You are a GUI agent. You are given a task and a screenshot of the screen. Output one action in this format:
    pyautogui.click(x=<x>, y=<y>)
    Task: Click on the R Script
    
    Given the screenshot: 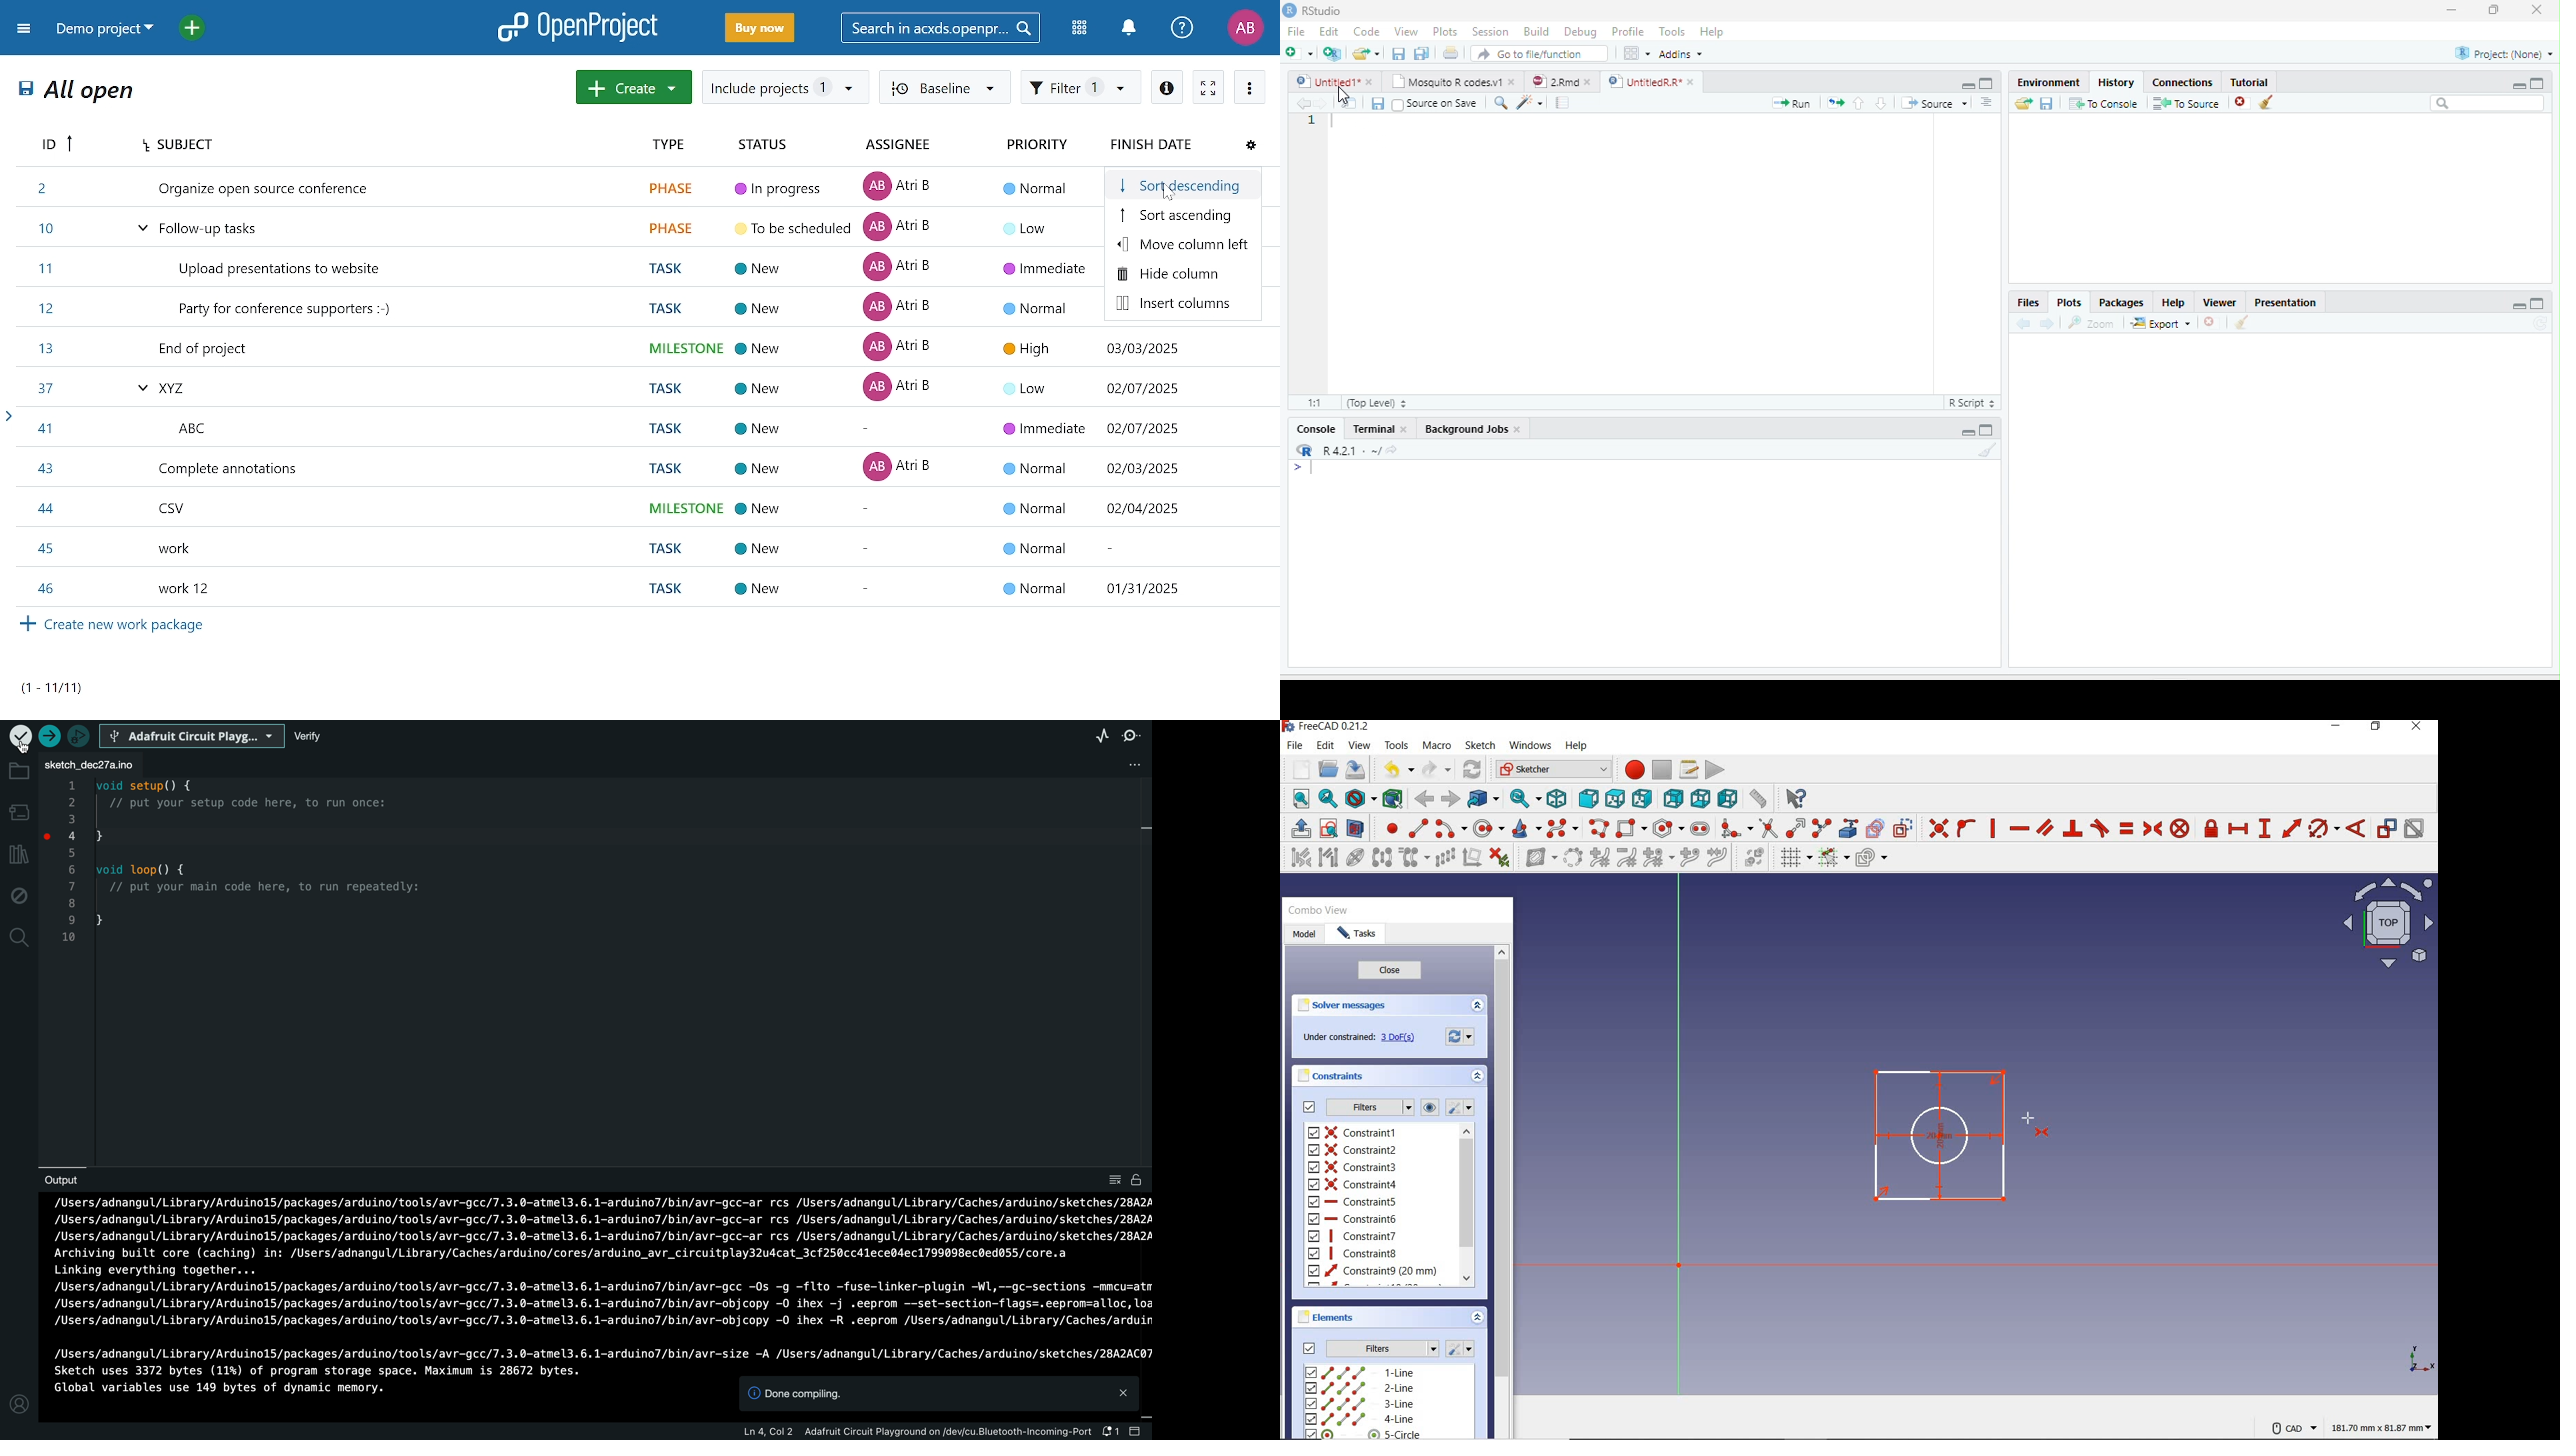 What is the action you would take?
    pyautogui.click(x=1972, y=403)
    